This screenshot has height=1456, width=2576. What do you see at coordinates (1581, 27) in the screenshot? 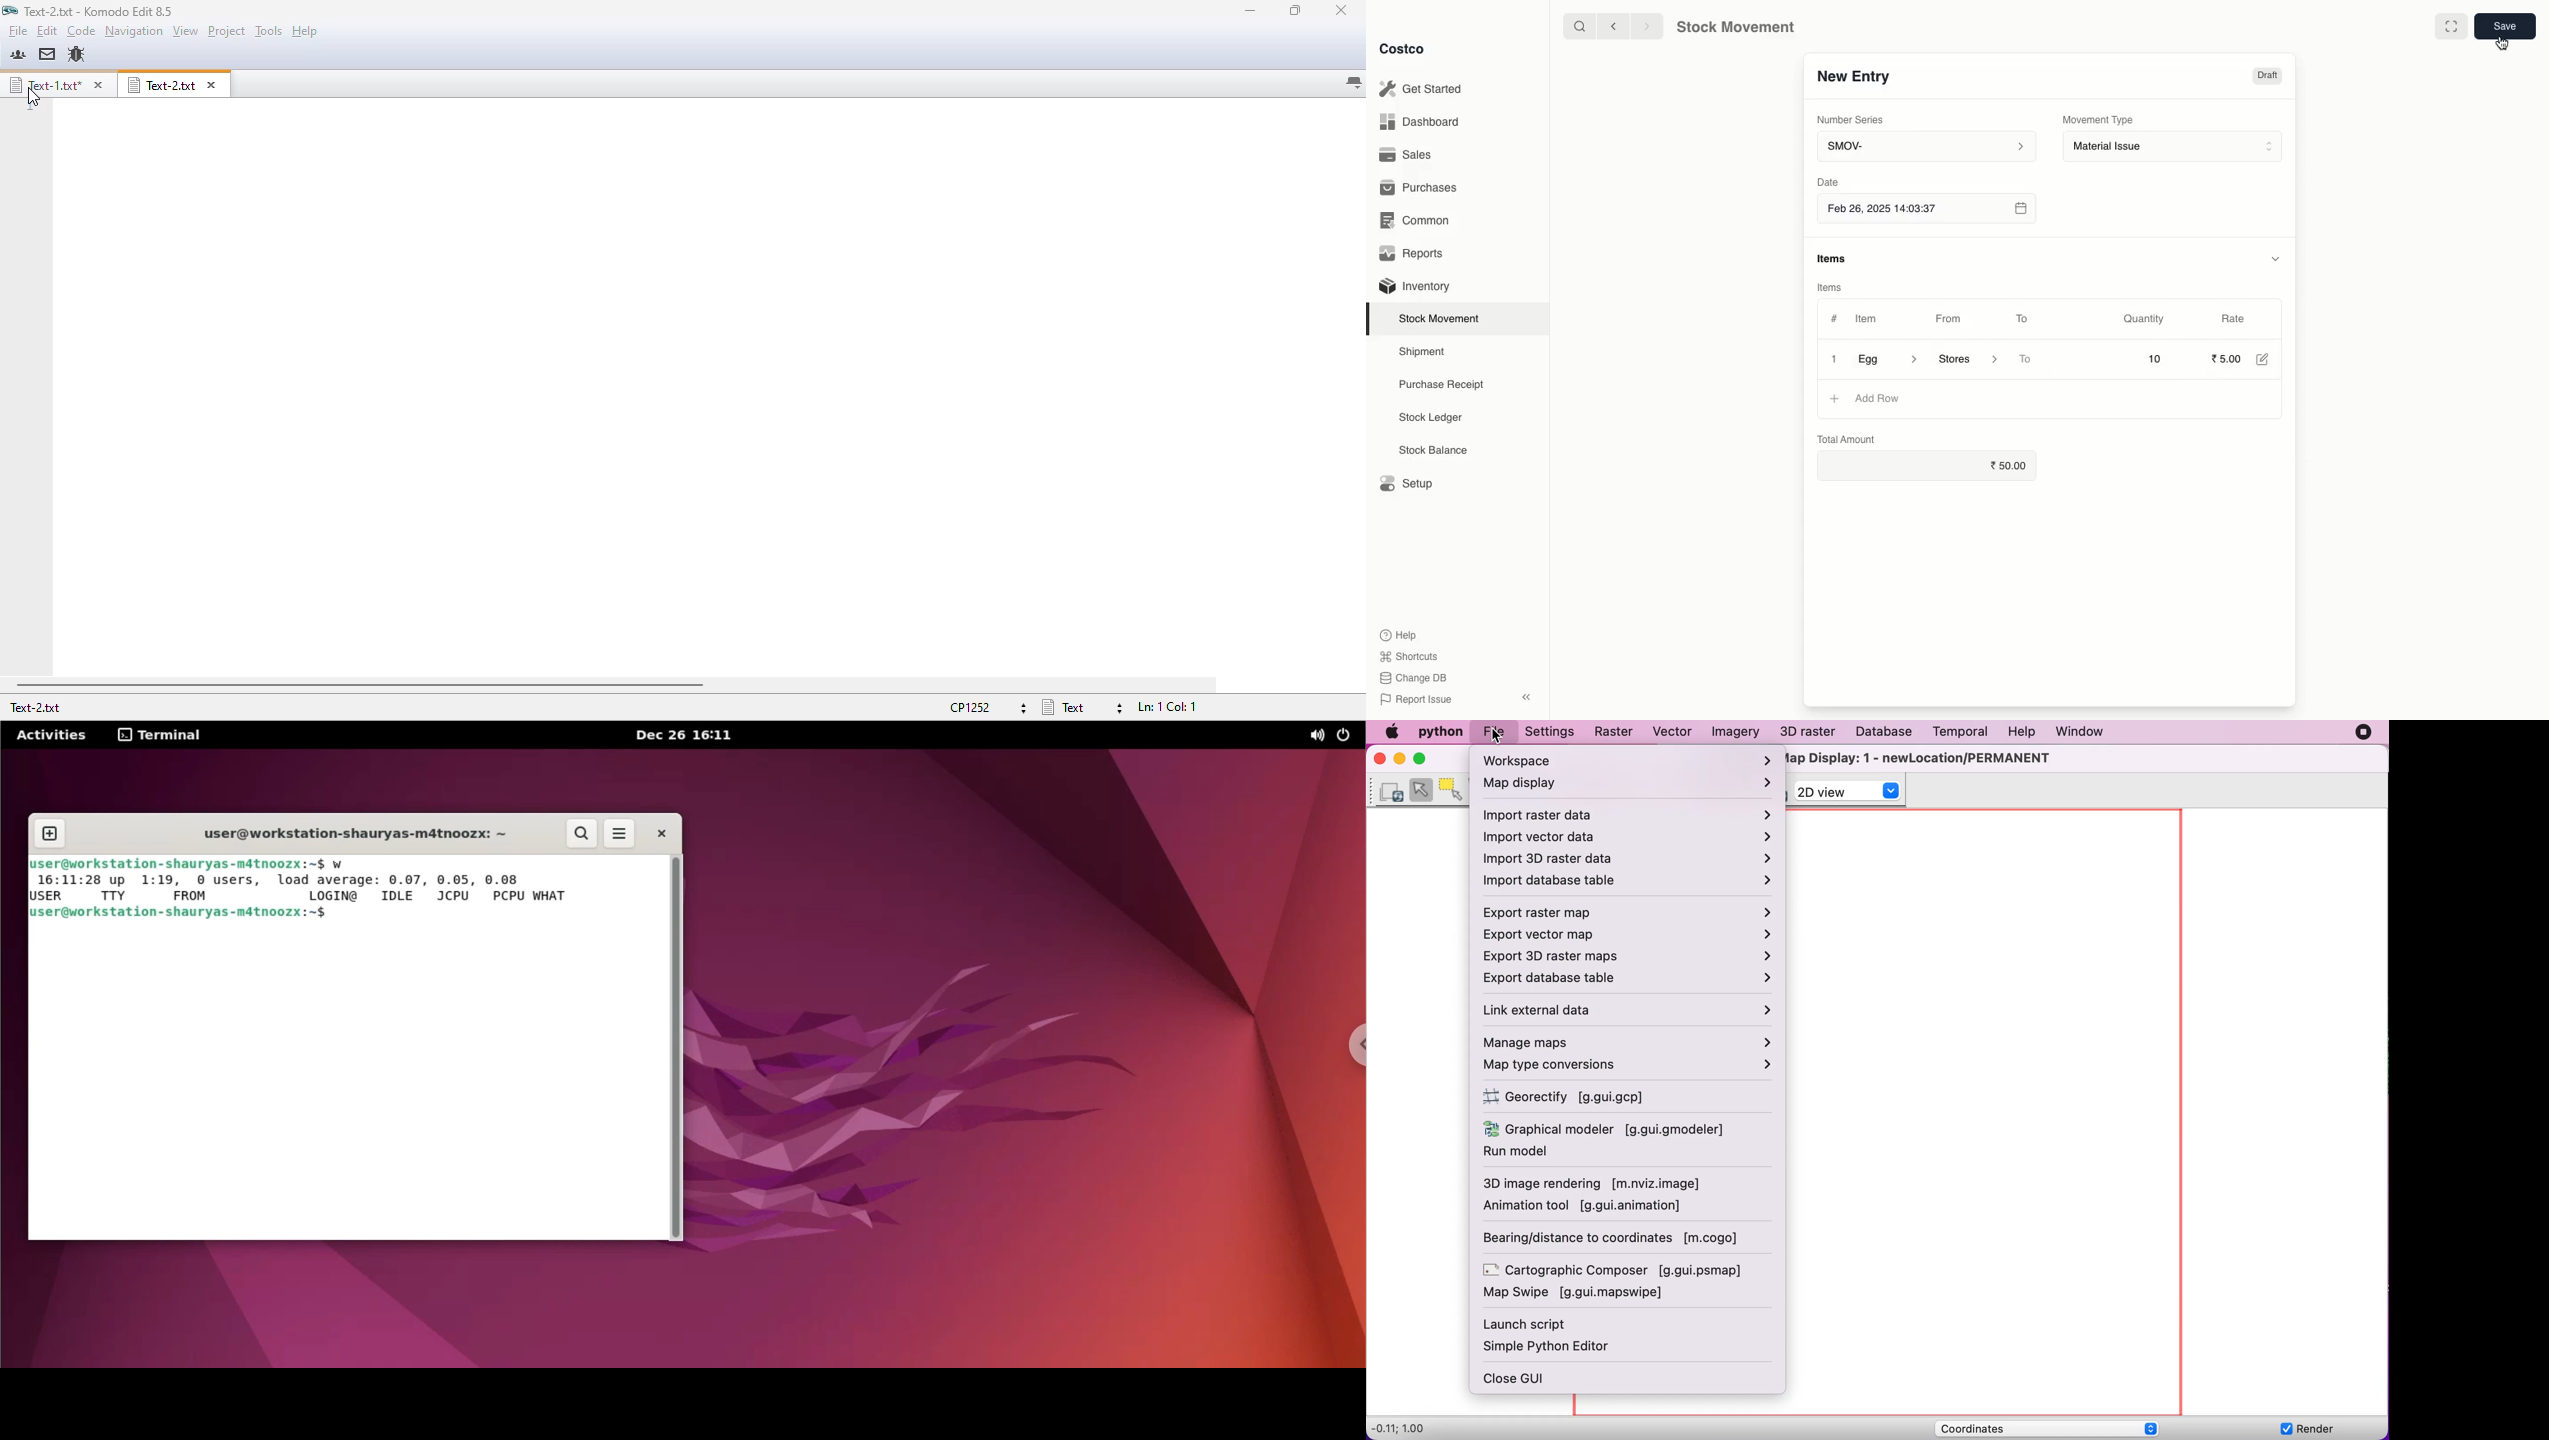
I see `search` at bounding box center [1581, 27].